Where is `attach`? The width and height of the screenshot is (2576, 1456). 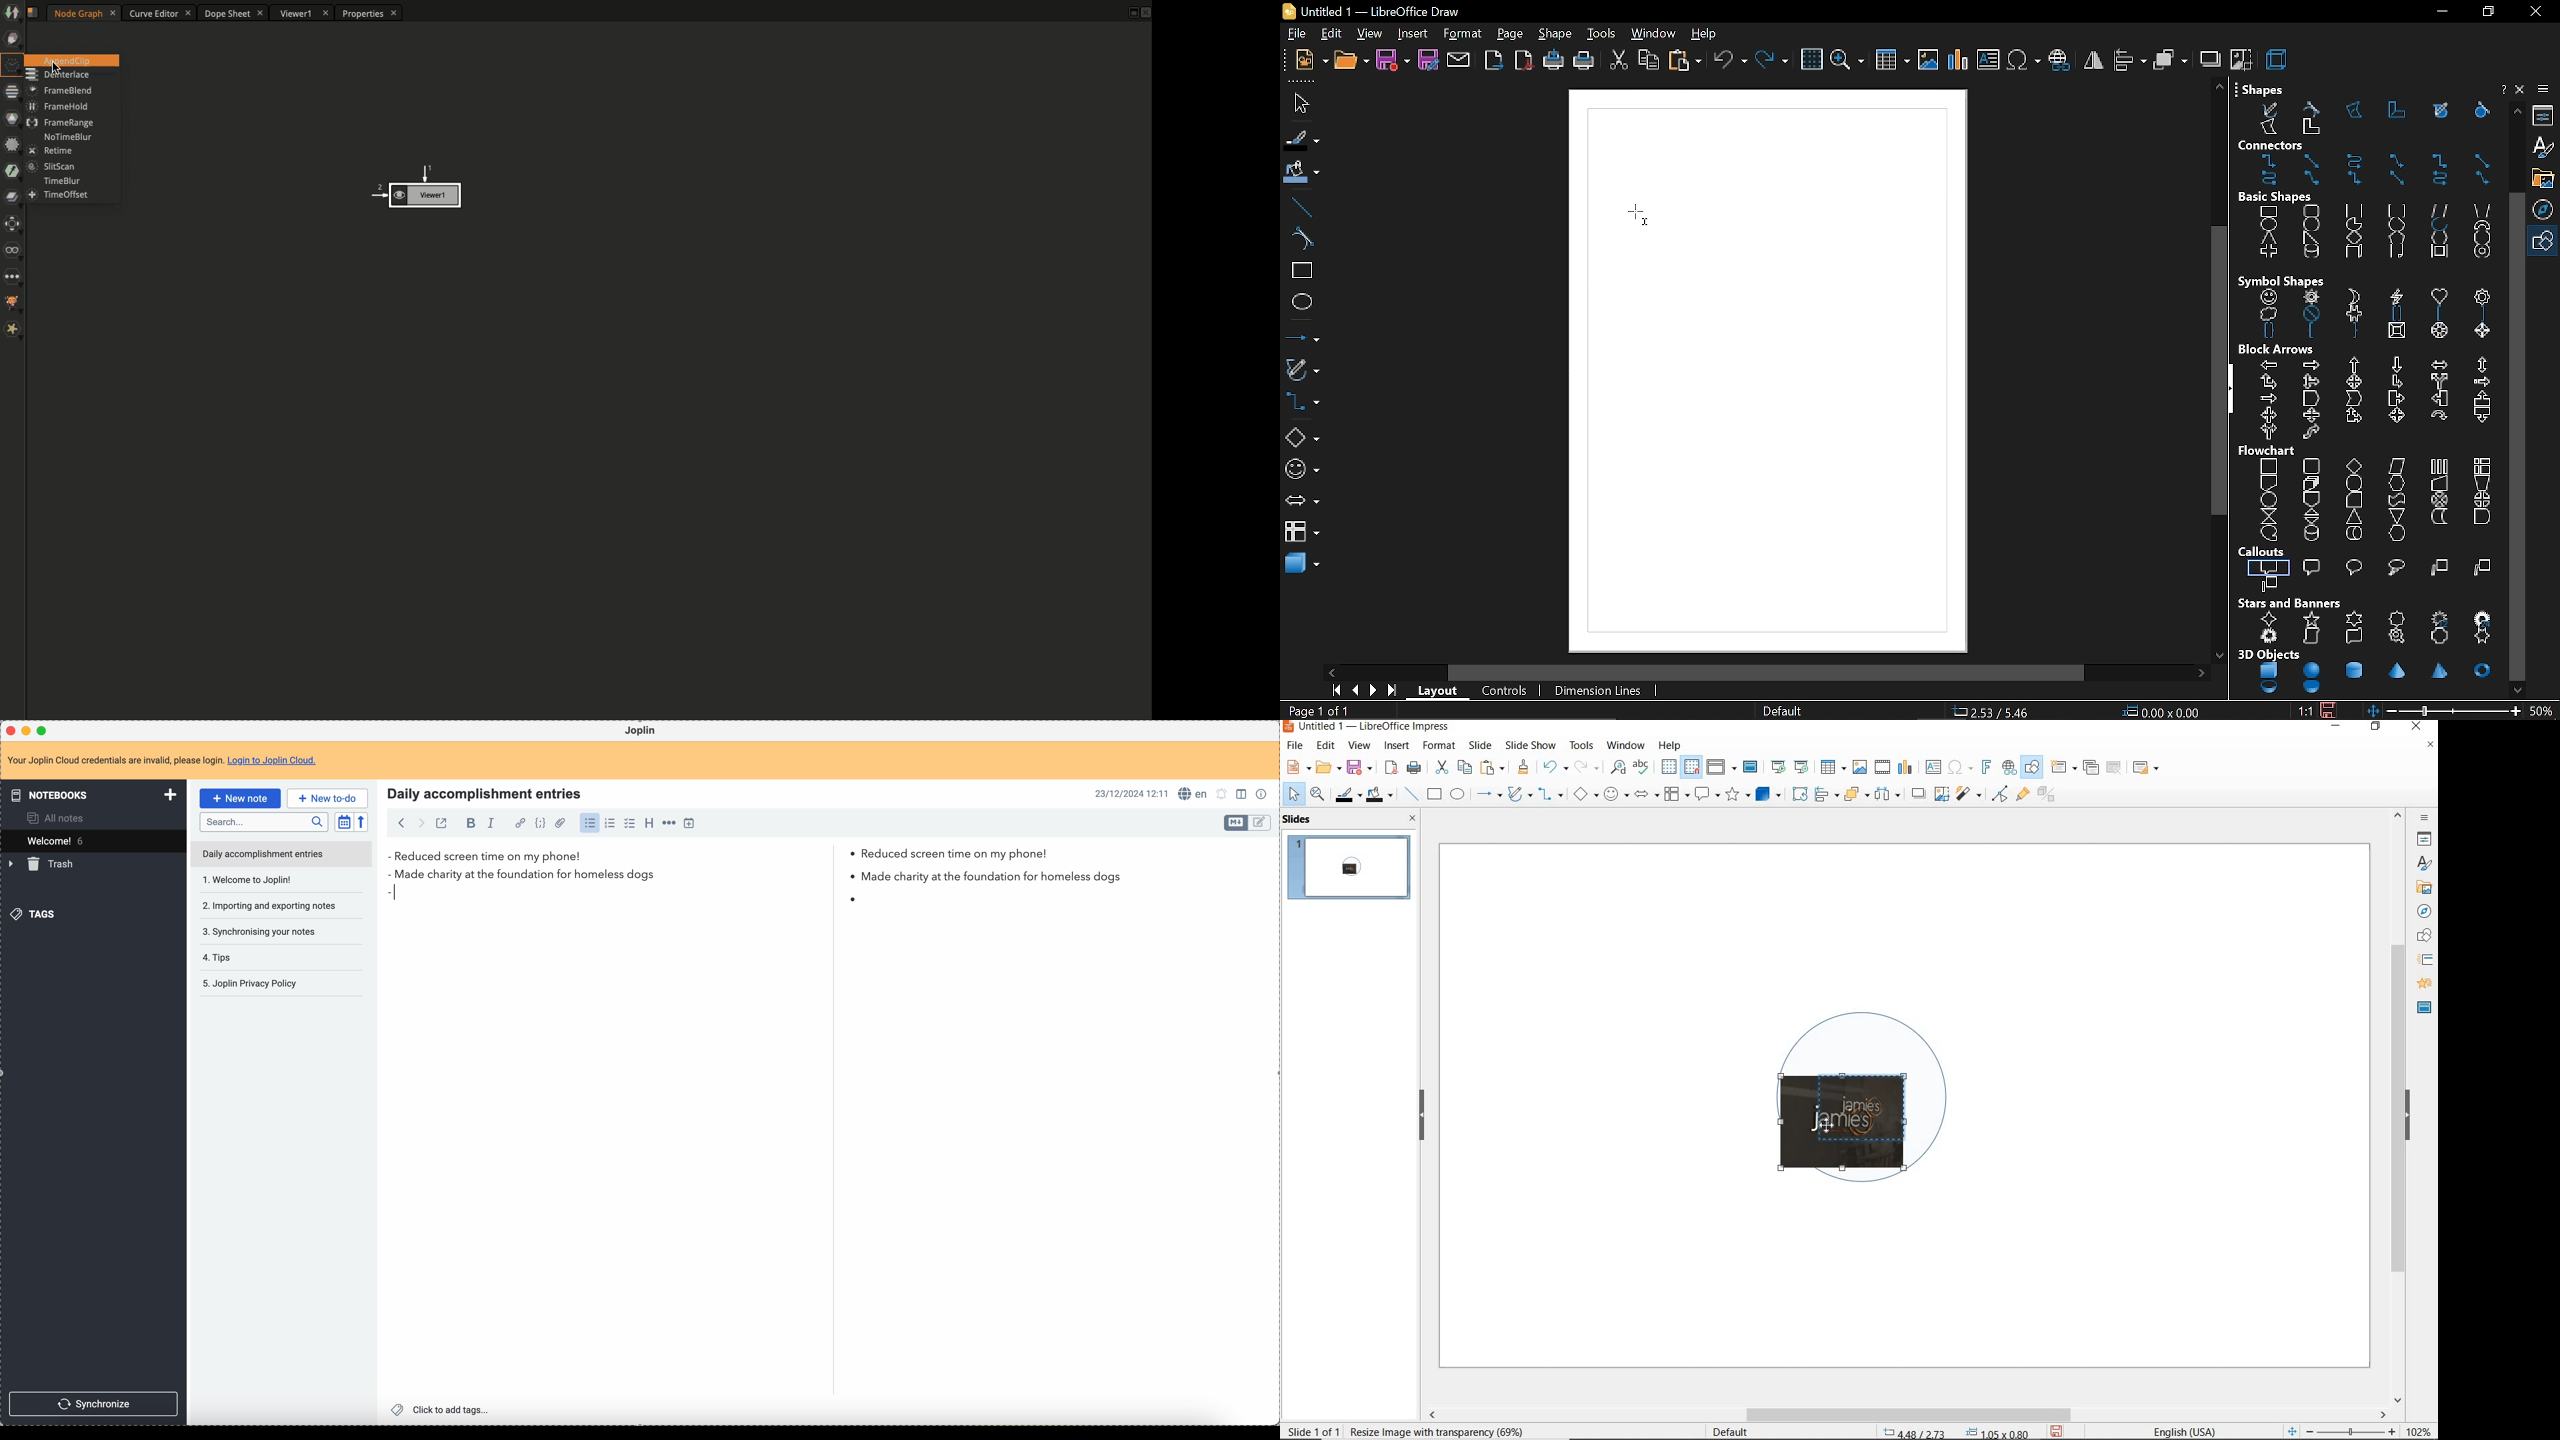
attach is located at coordinates (1459, 62).